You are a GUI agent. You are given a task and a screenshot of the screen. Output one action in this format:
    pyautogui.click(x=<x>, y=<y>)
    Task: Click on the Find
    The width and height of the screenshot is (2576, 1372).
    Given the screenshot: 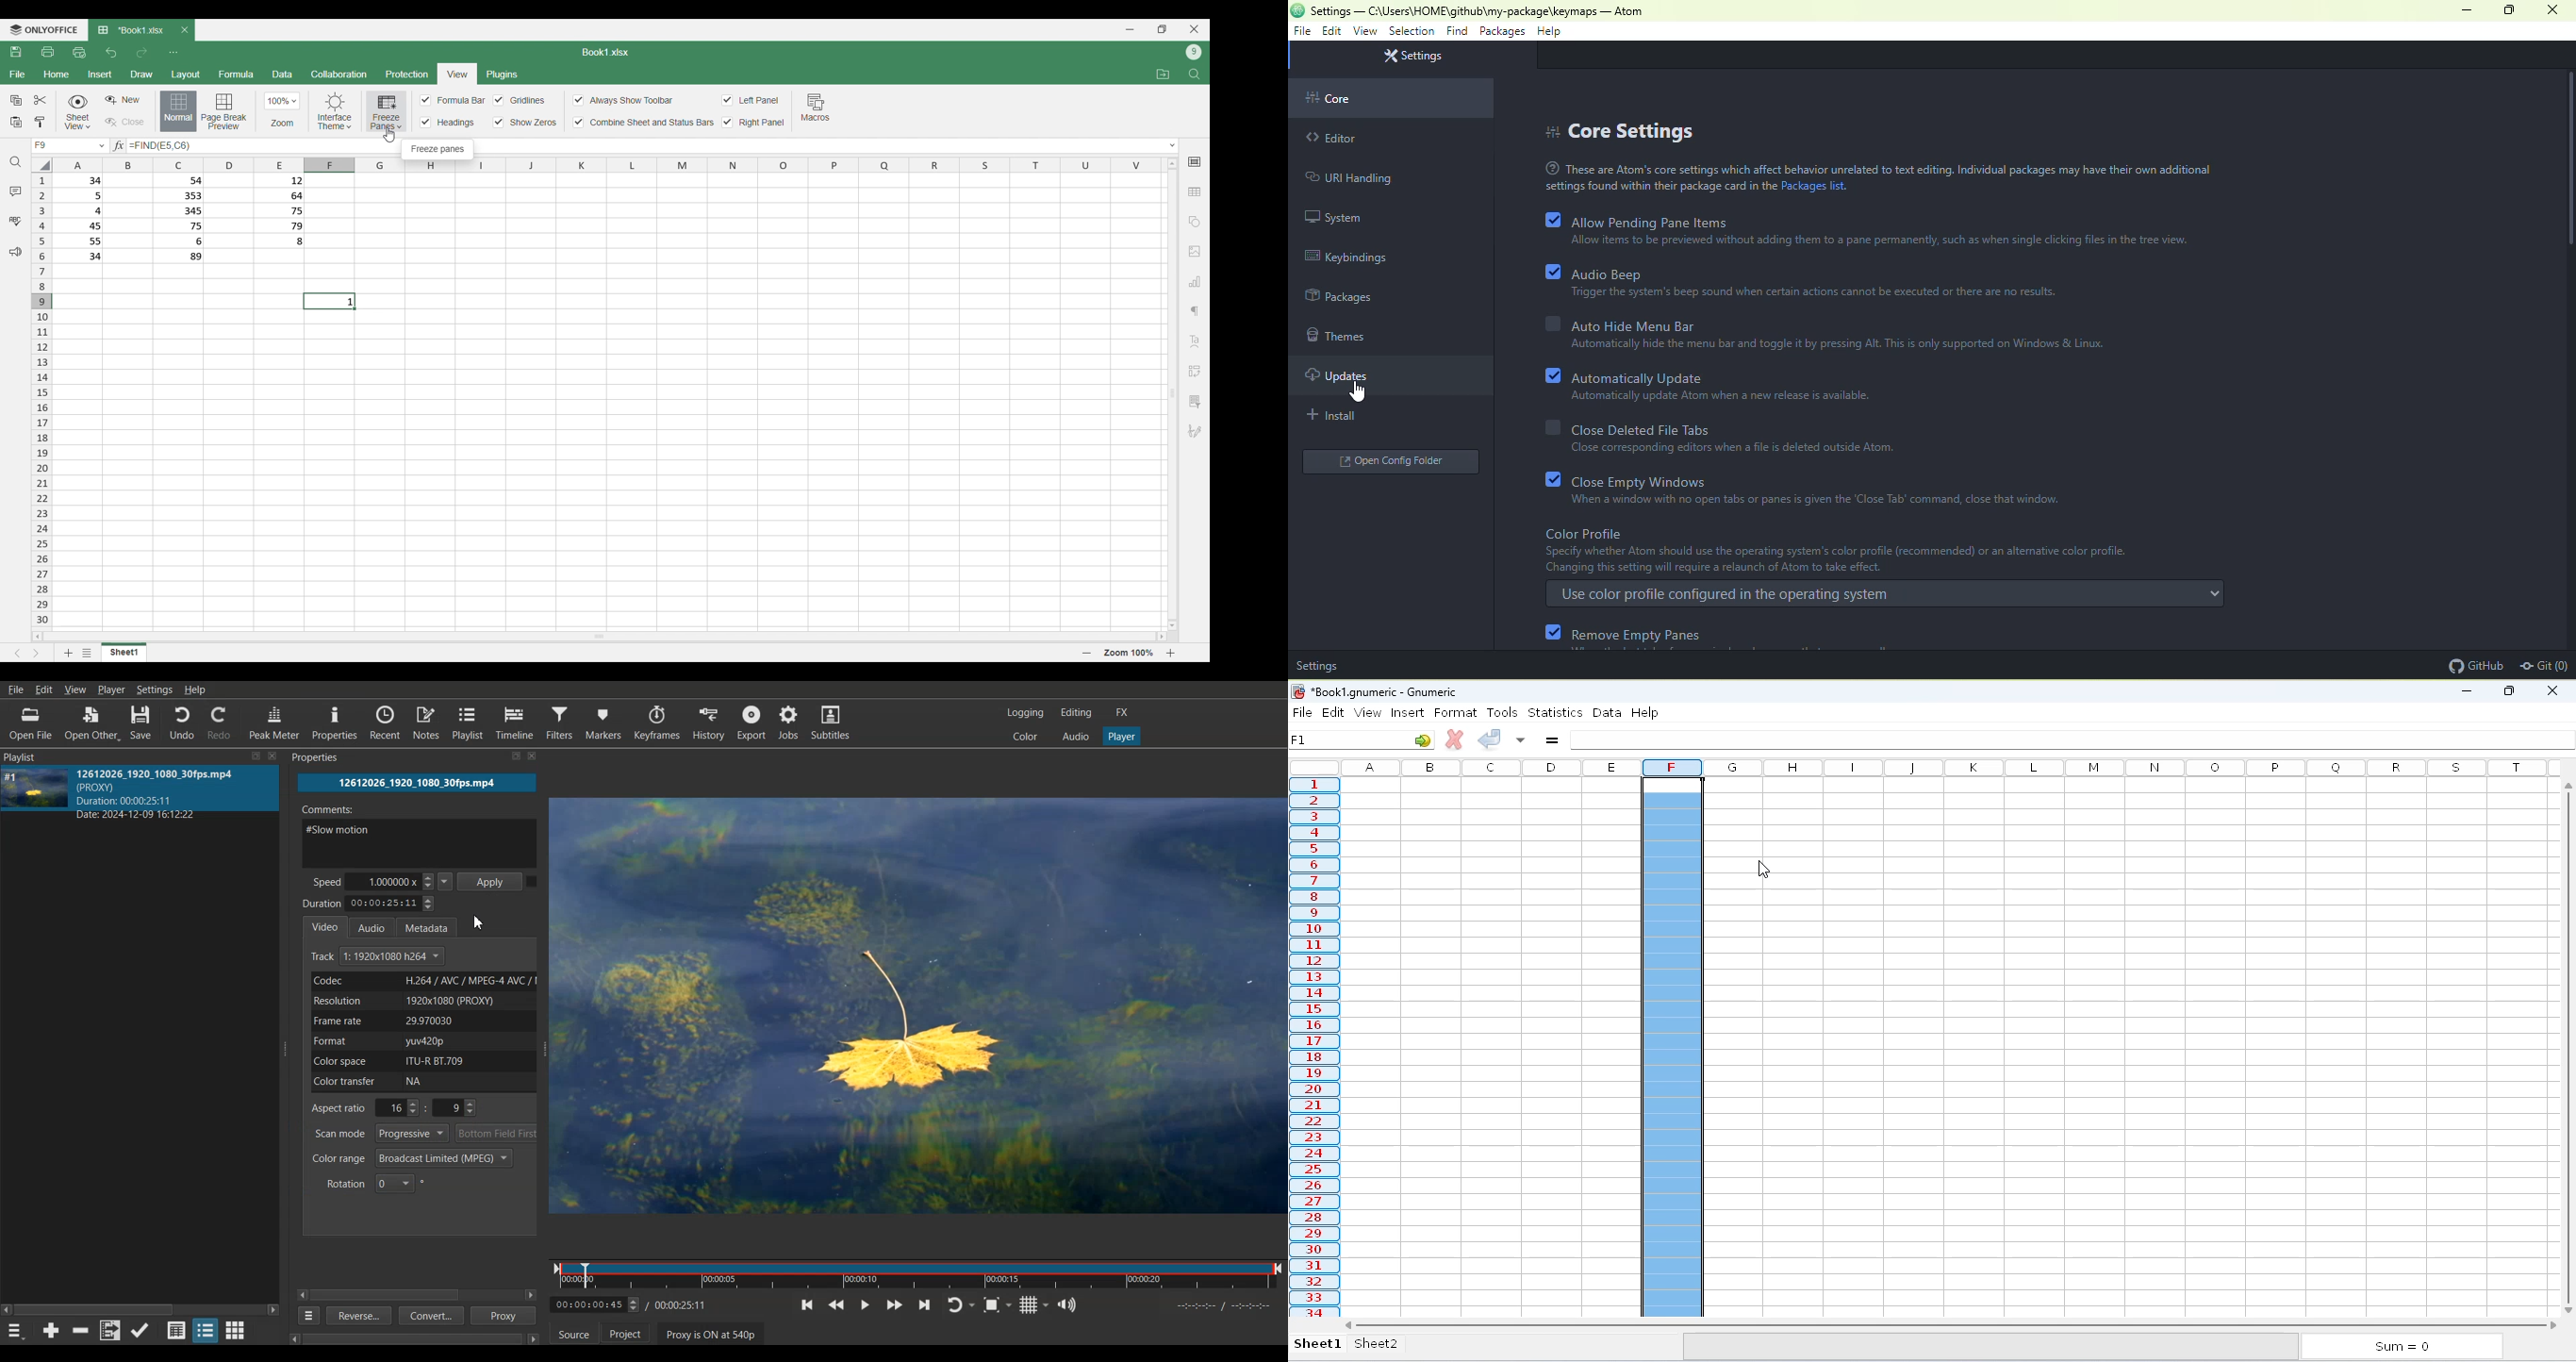 What is the action you would take?
    pyautogui.click(x=14, y=161)
    